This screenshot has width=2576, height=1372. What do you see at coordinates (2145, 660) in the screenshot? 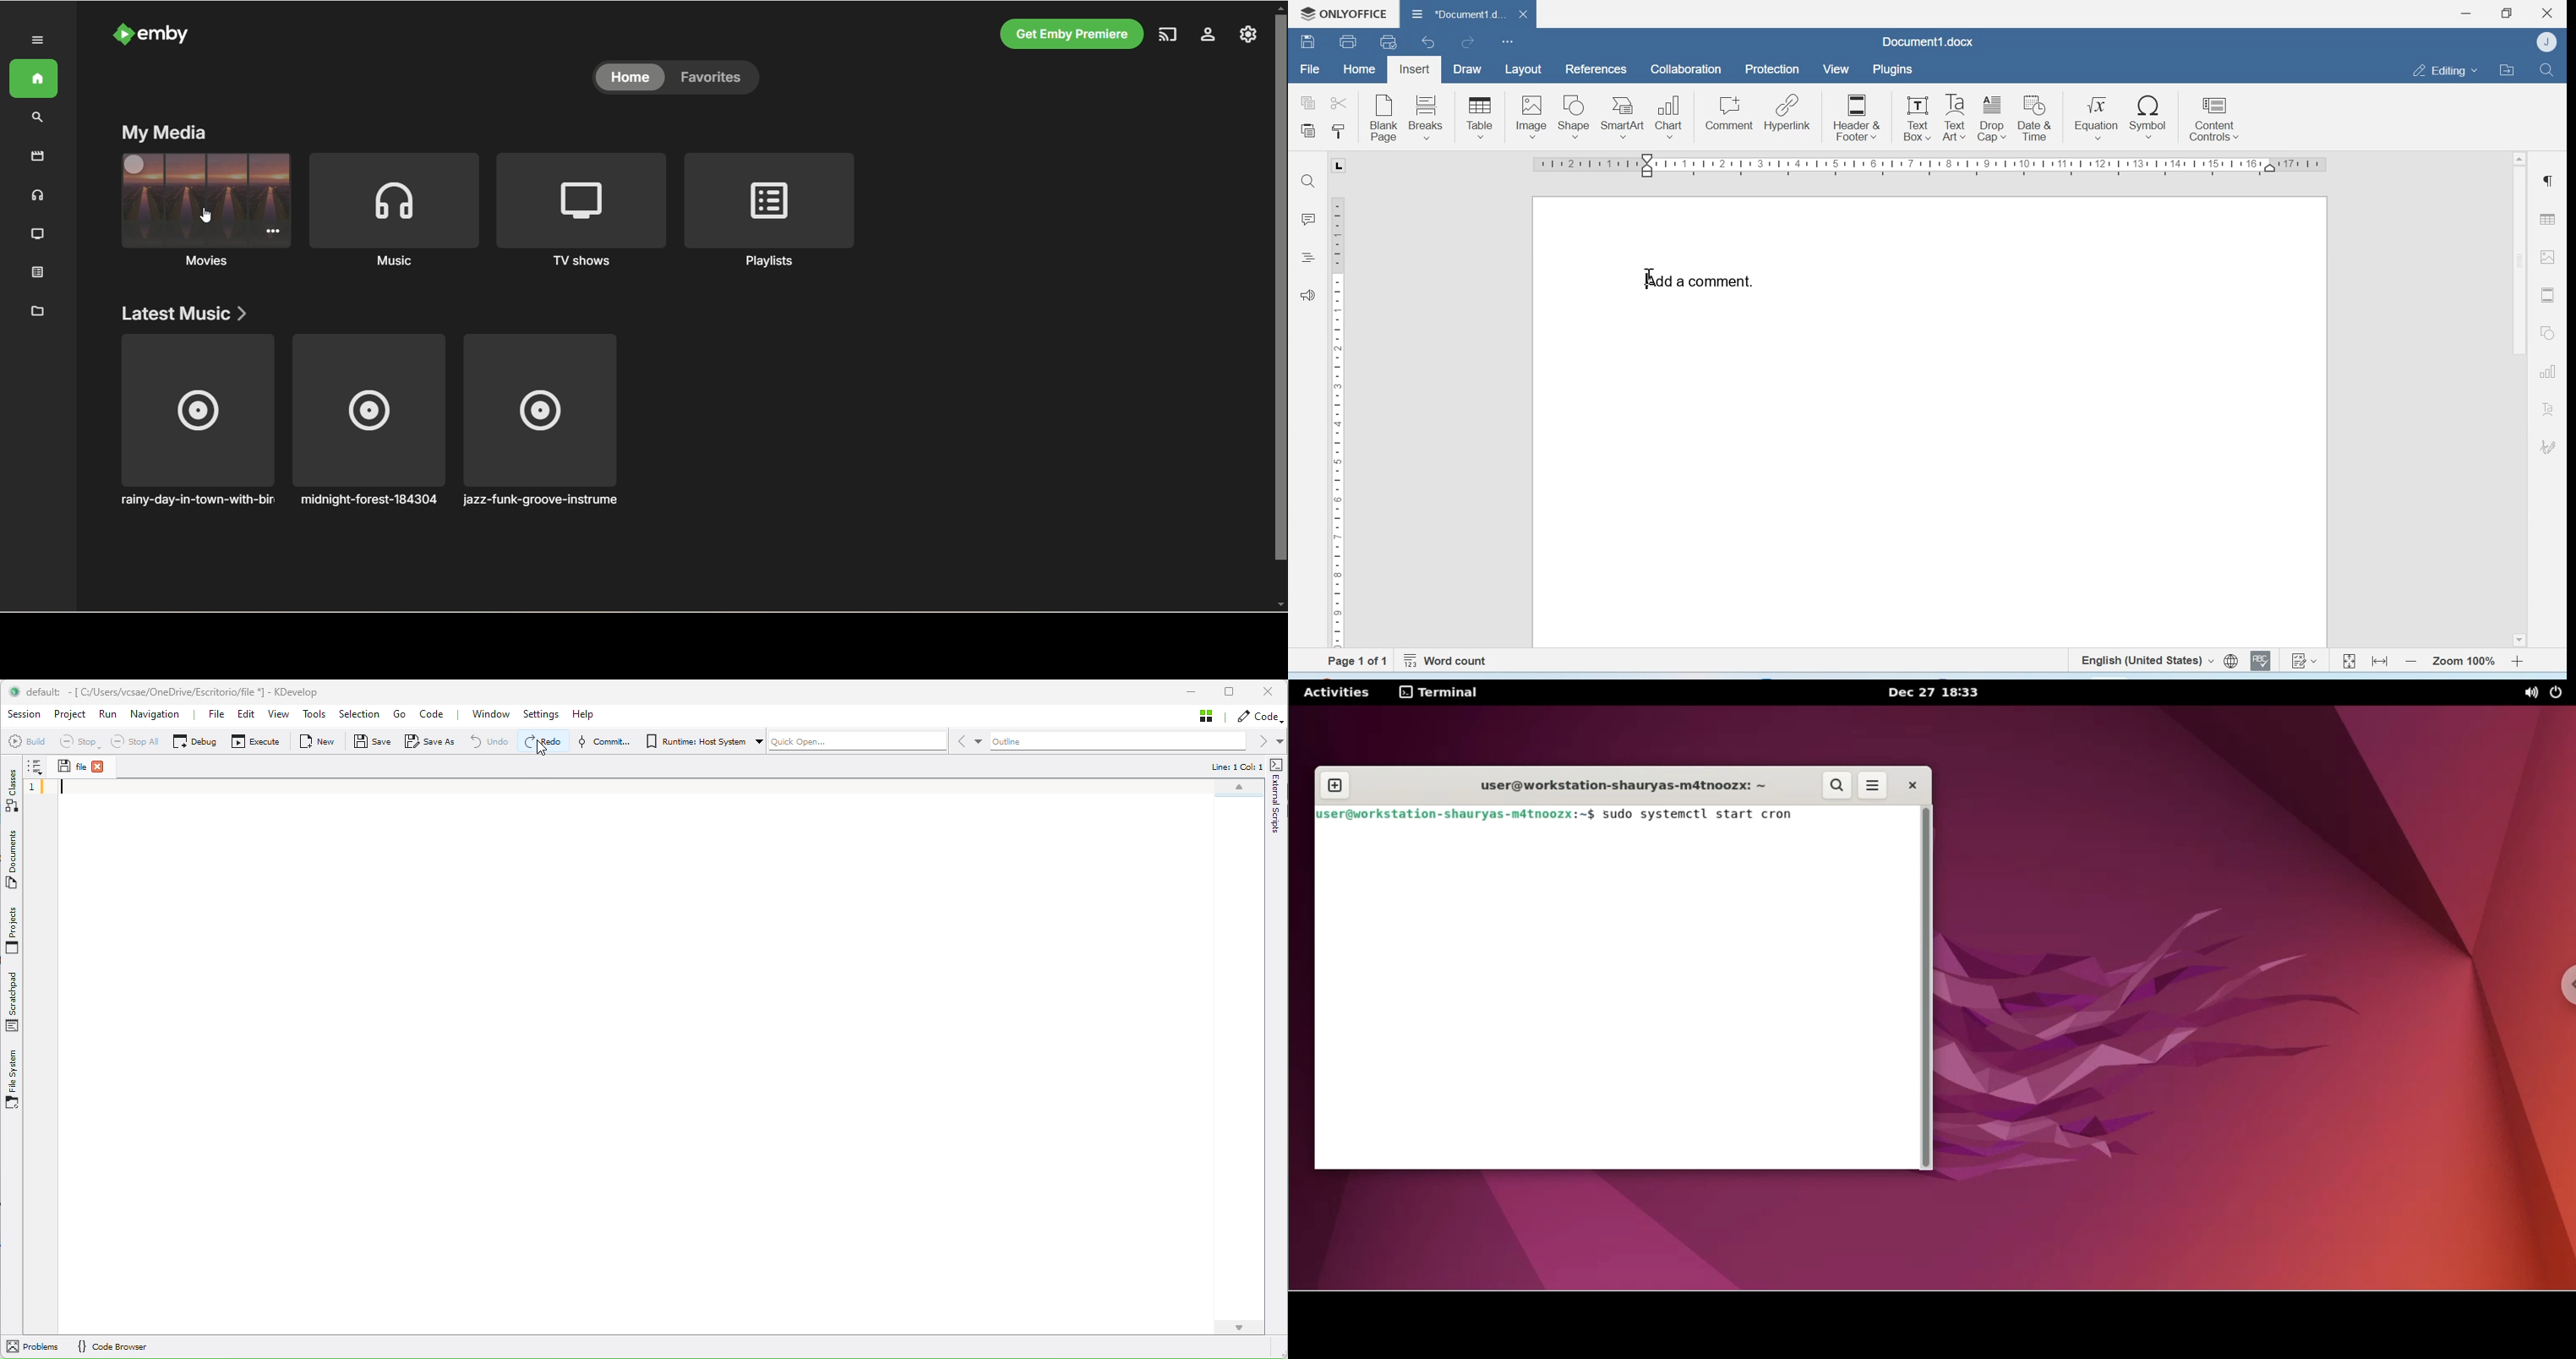
I see `Set text language` at bounding box center [2145, 660].